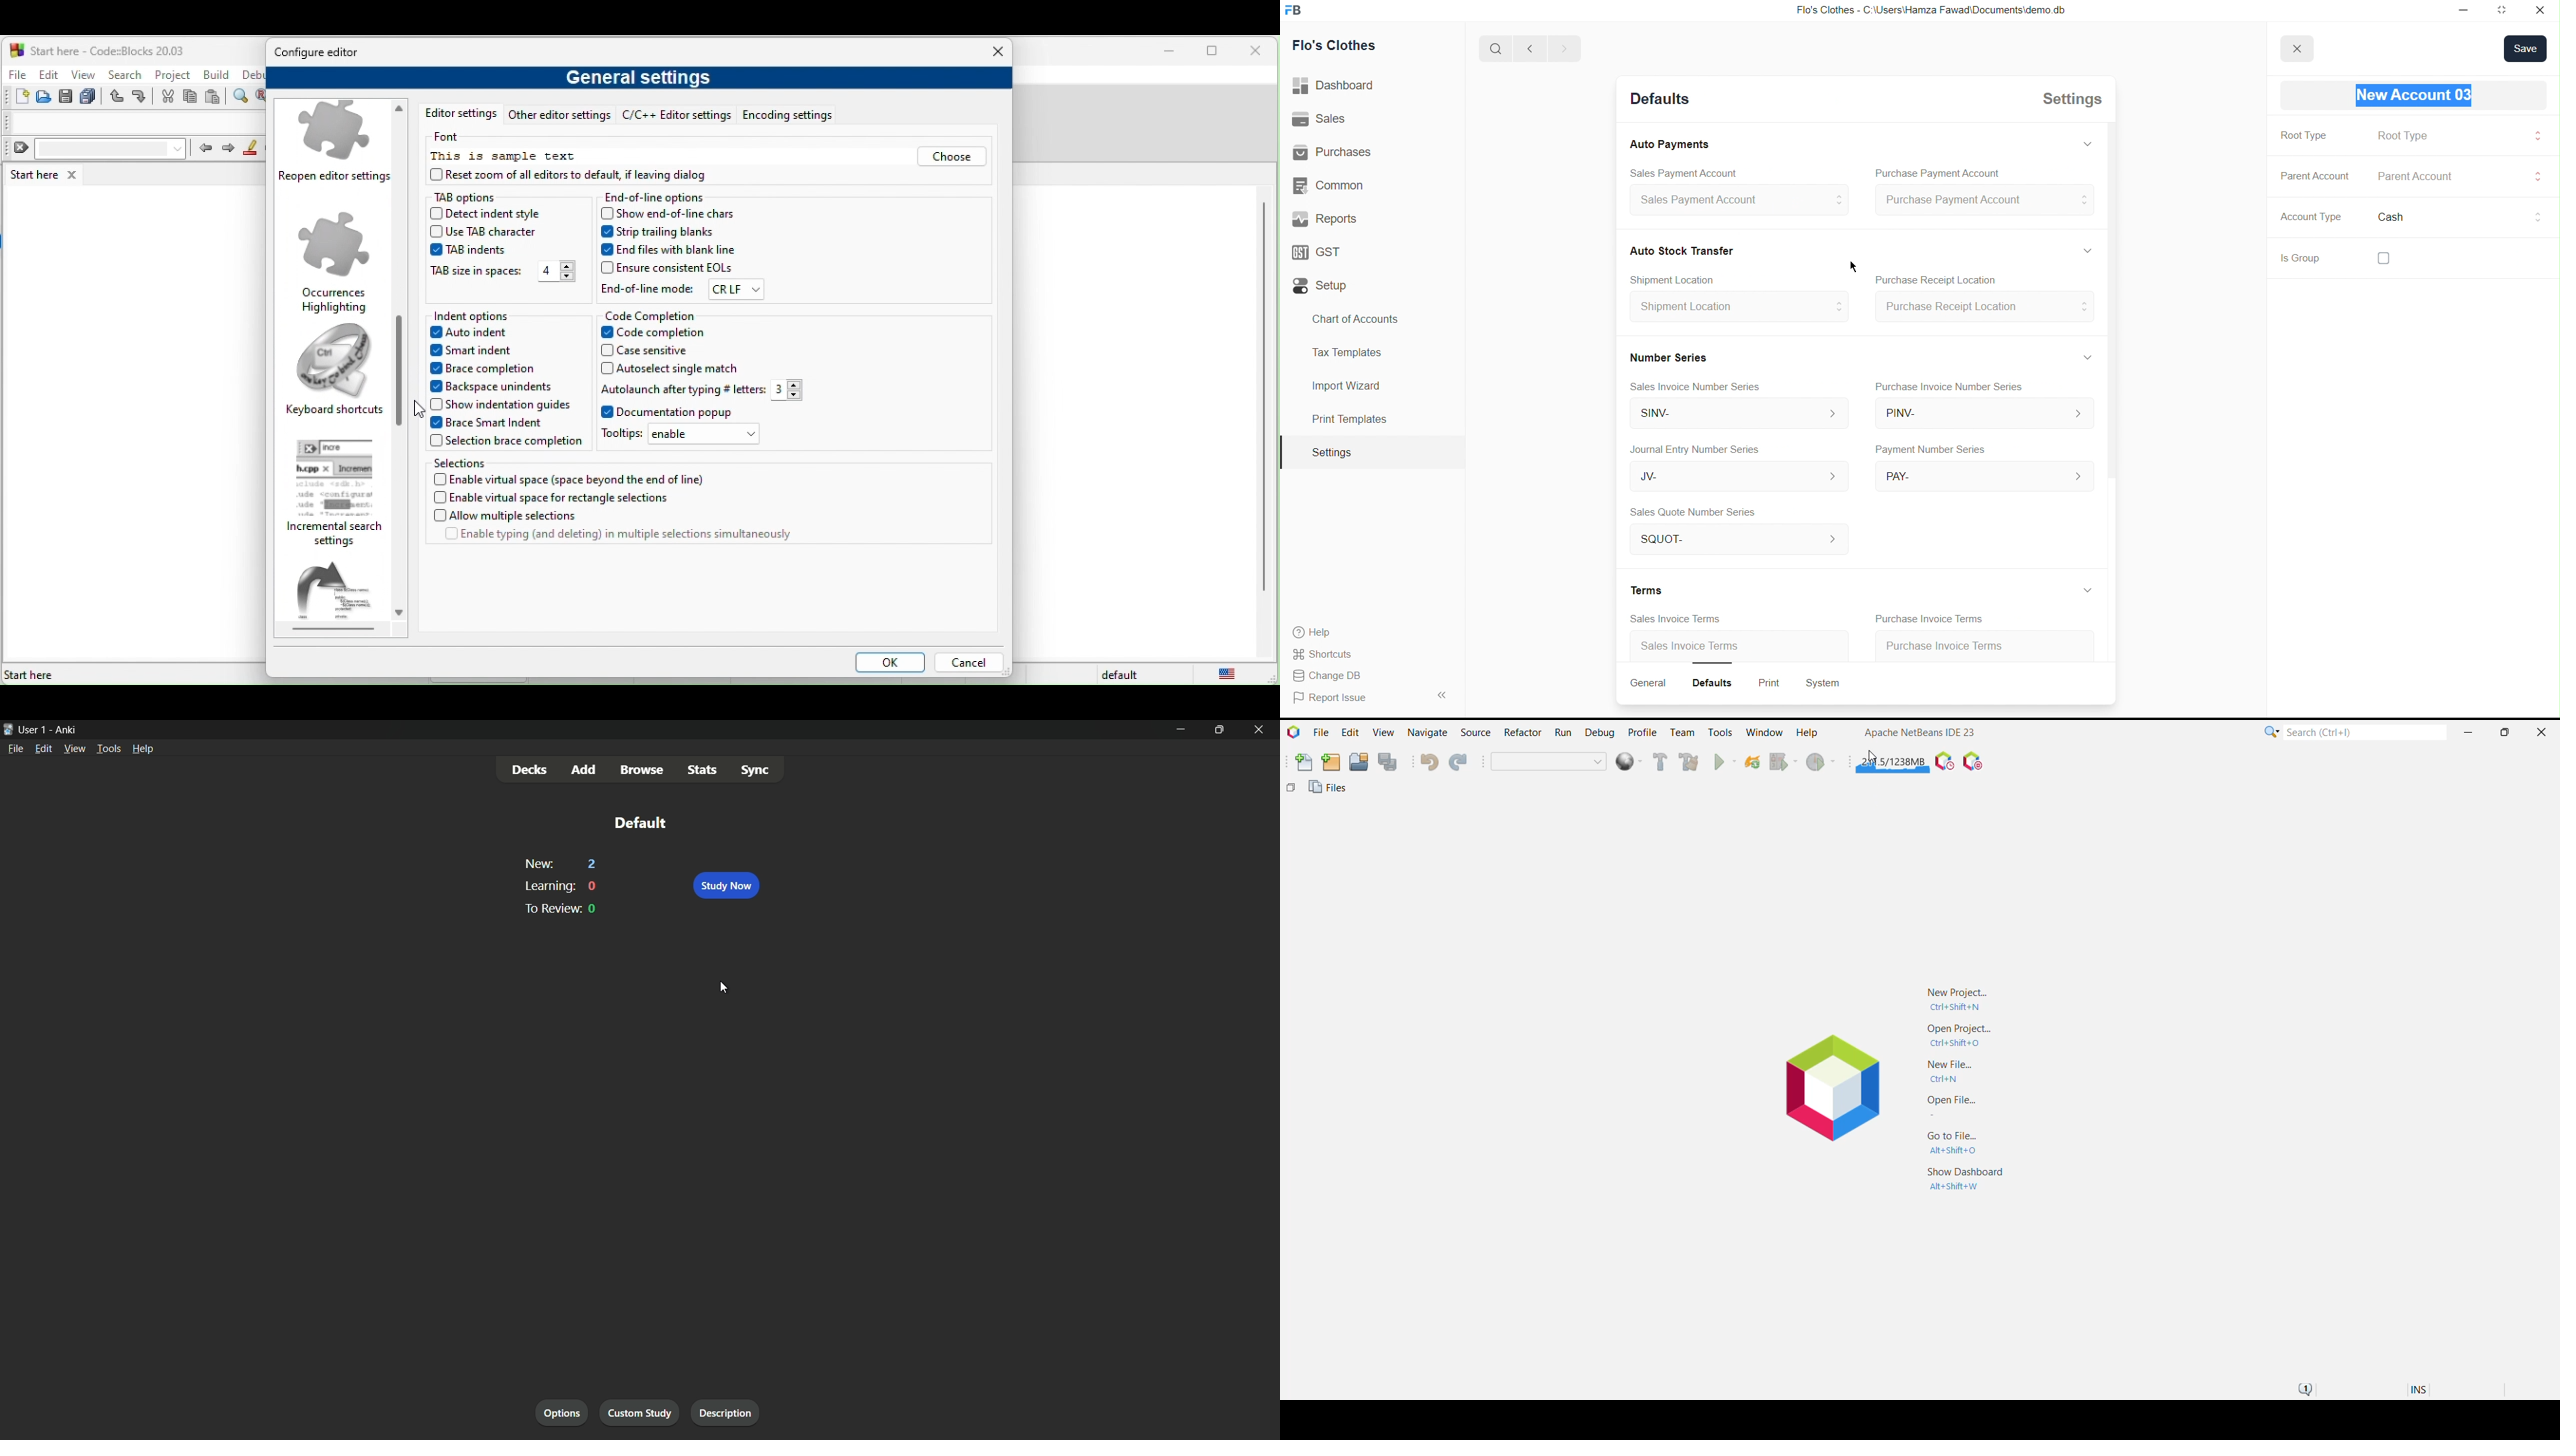 This screenshot has height=1456, width=2576. What do you see at coordinates (2535, 176) in the screenshot?
I see `` at bounding box center [2535, 176].